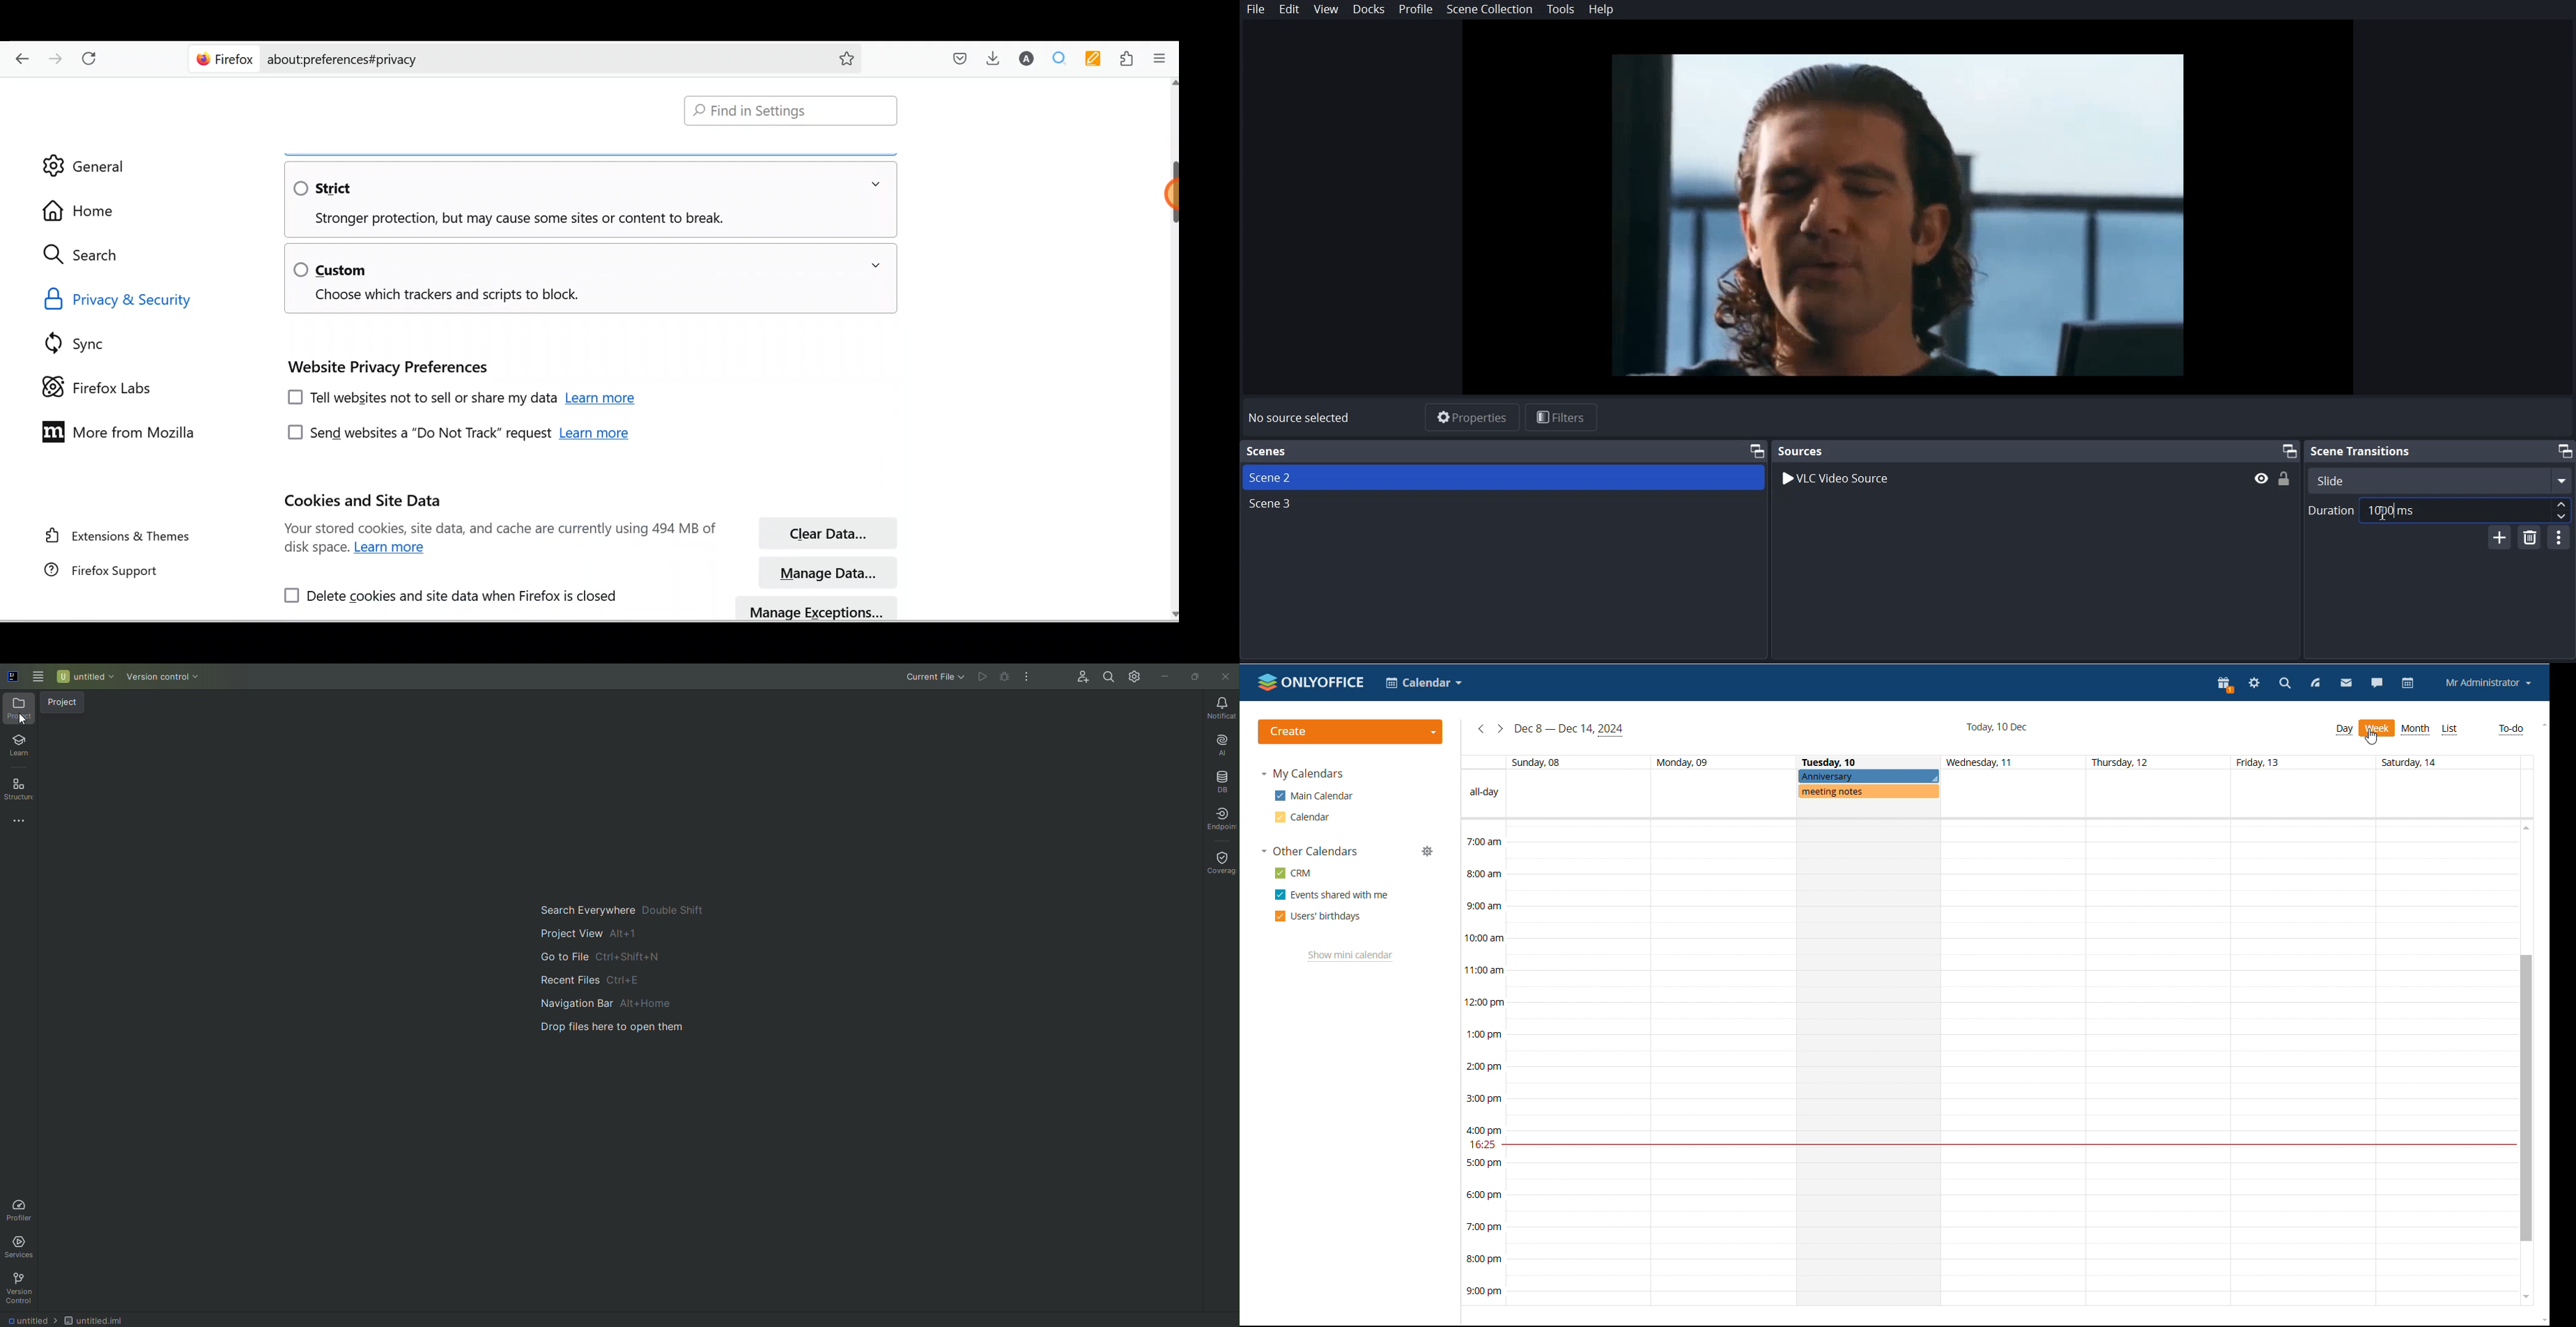  Describe the element at coordinates (222, 59) in the screenshot. I see ` Firefox logo` at that location.